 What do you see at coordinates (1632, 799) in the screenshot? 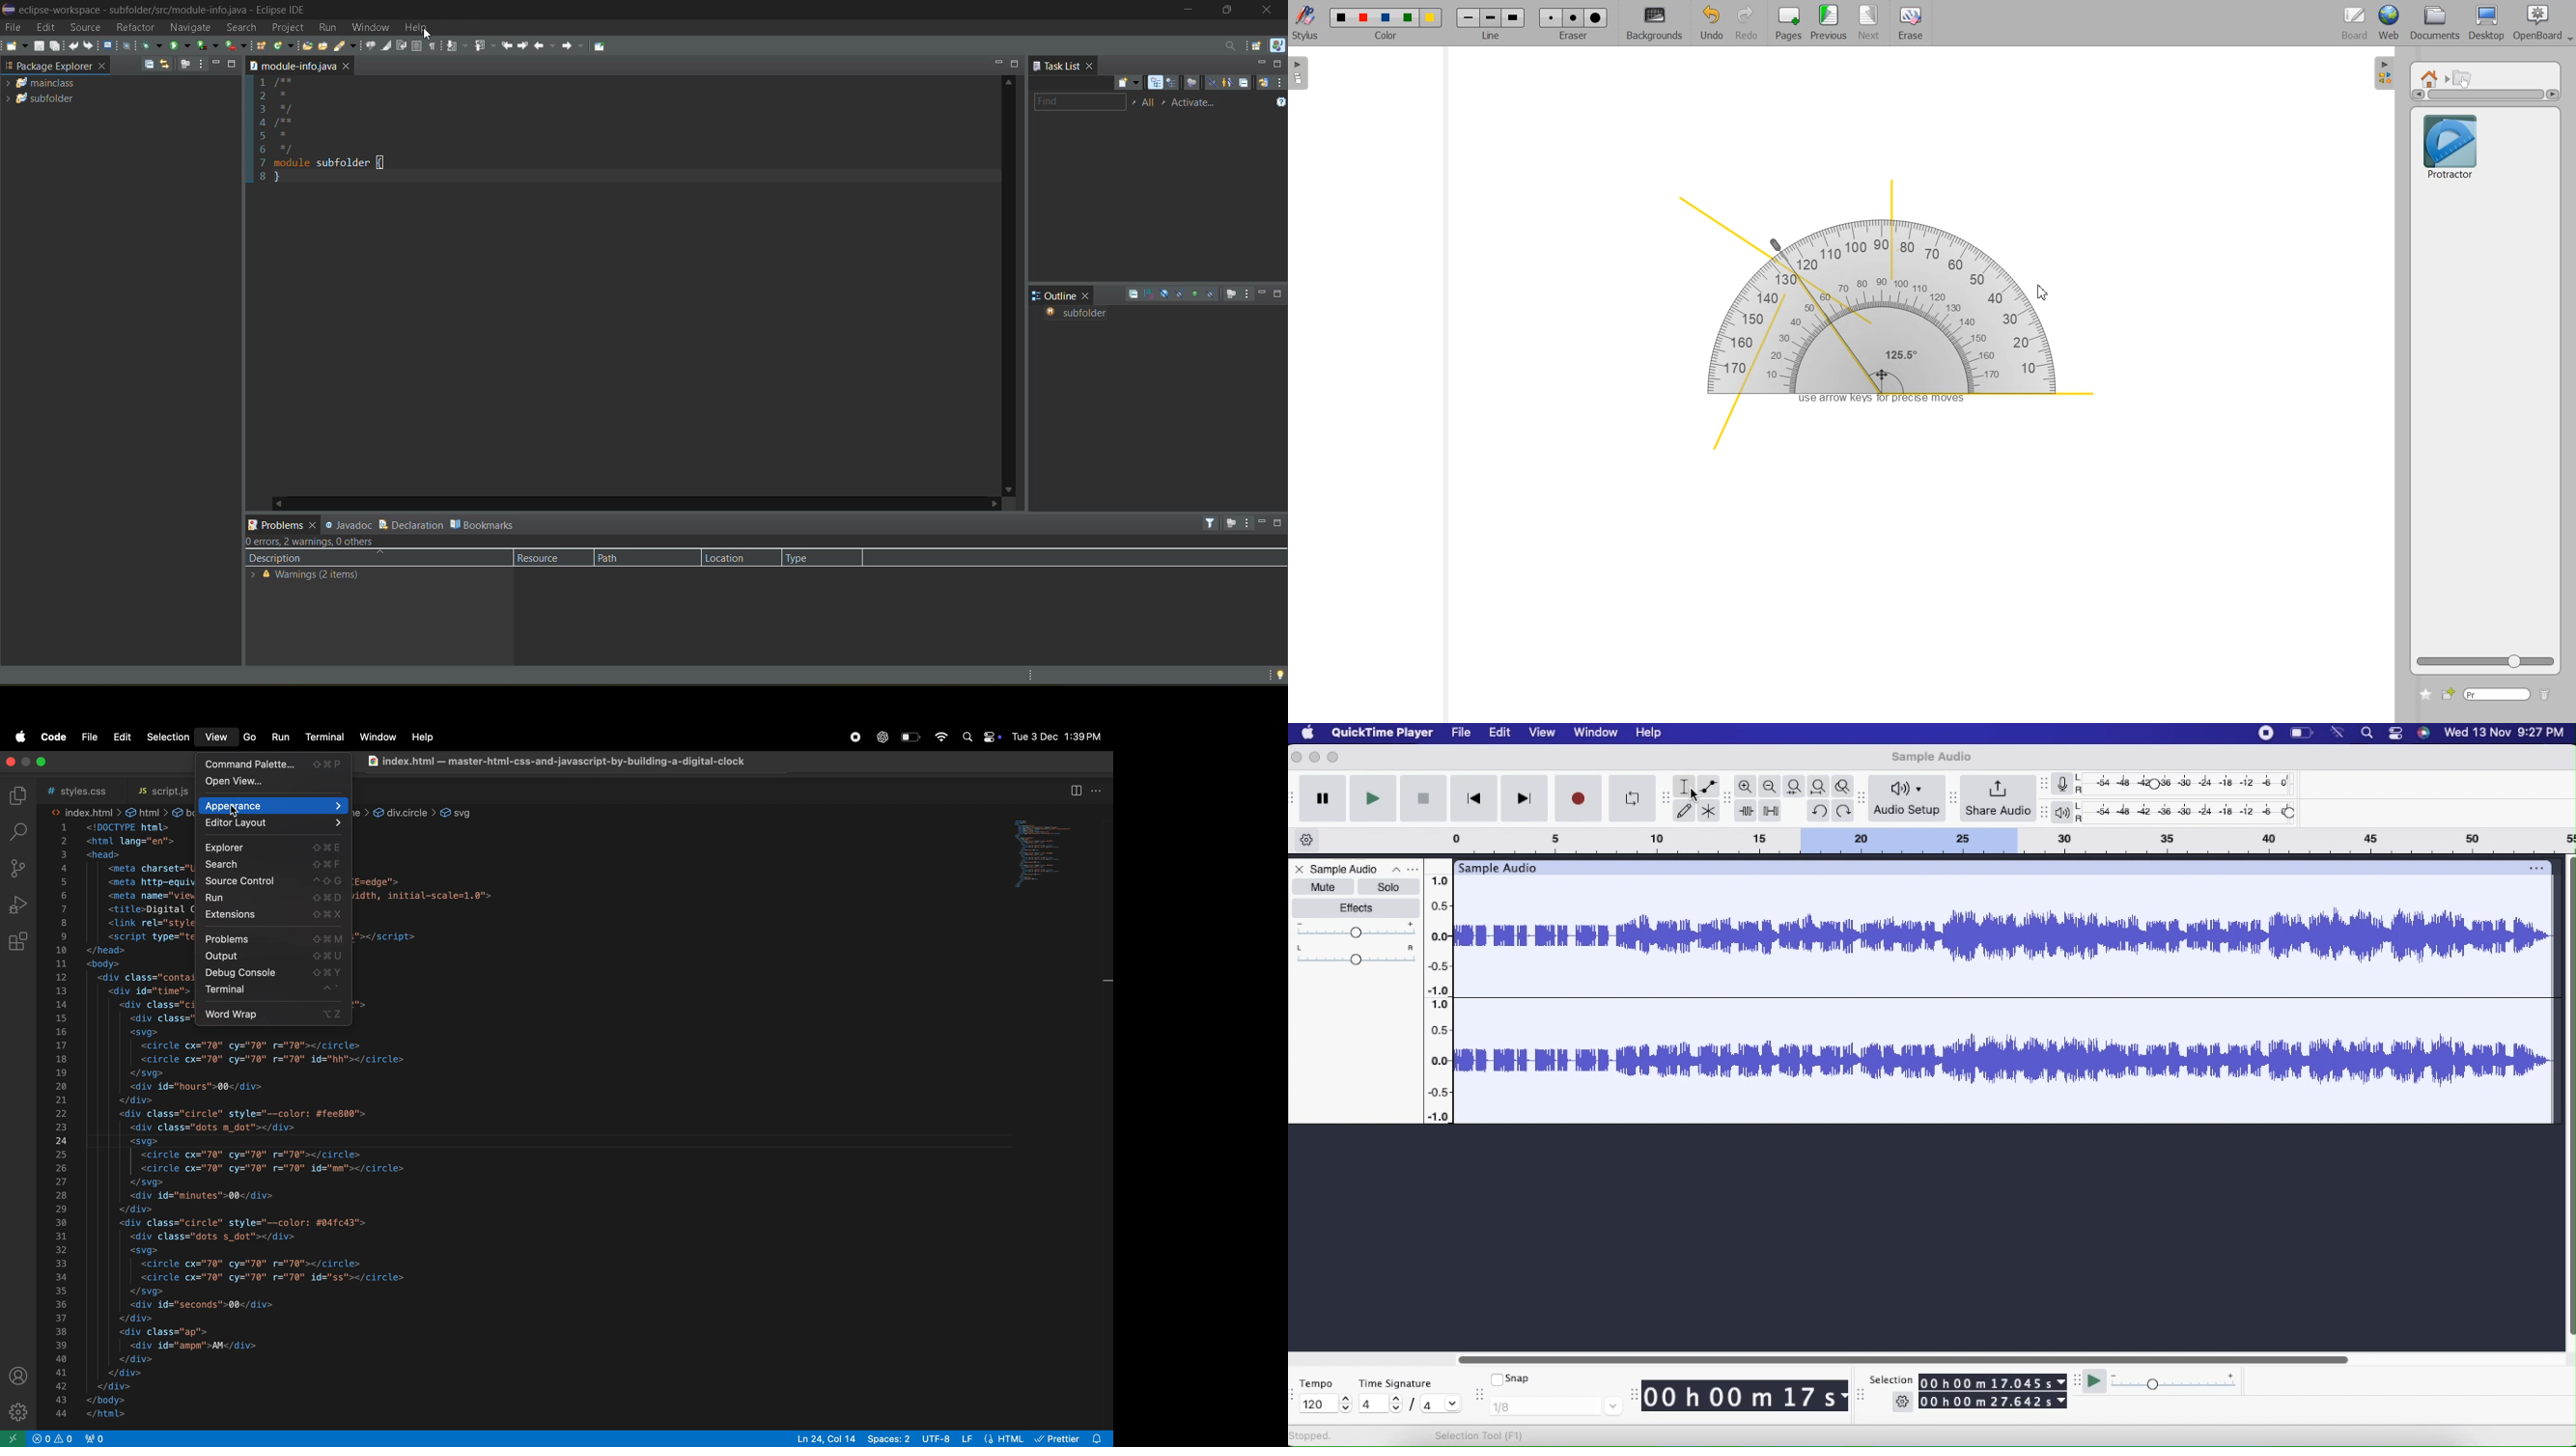
I see `Enable Looping` at bounding box center [1632, 799].